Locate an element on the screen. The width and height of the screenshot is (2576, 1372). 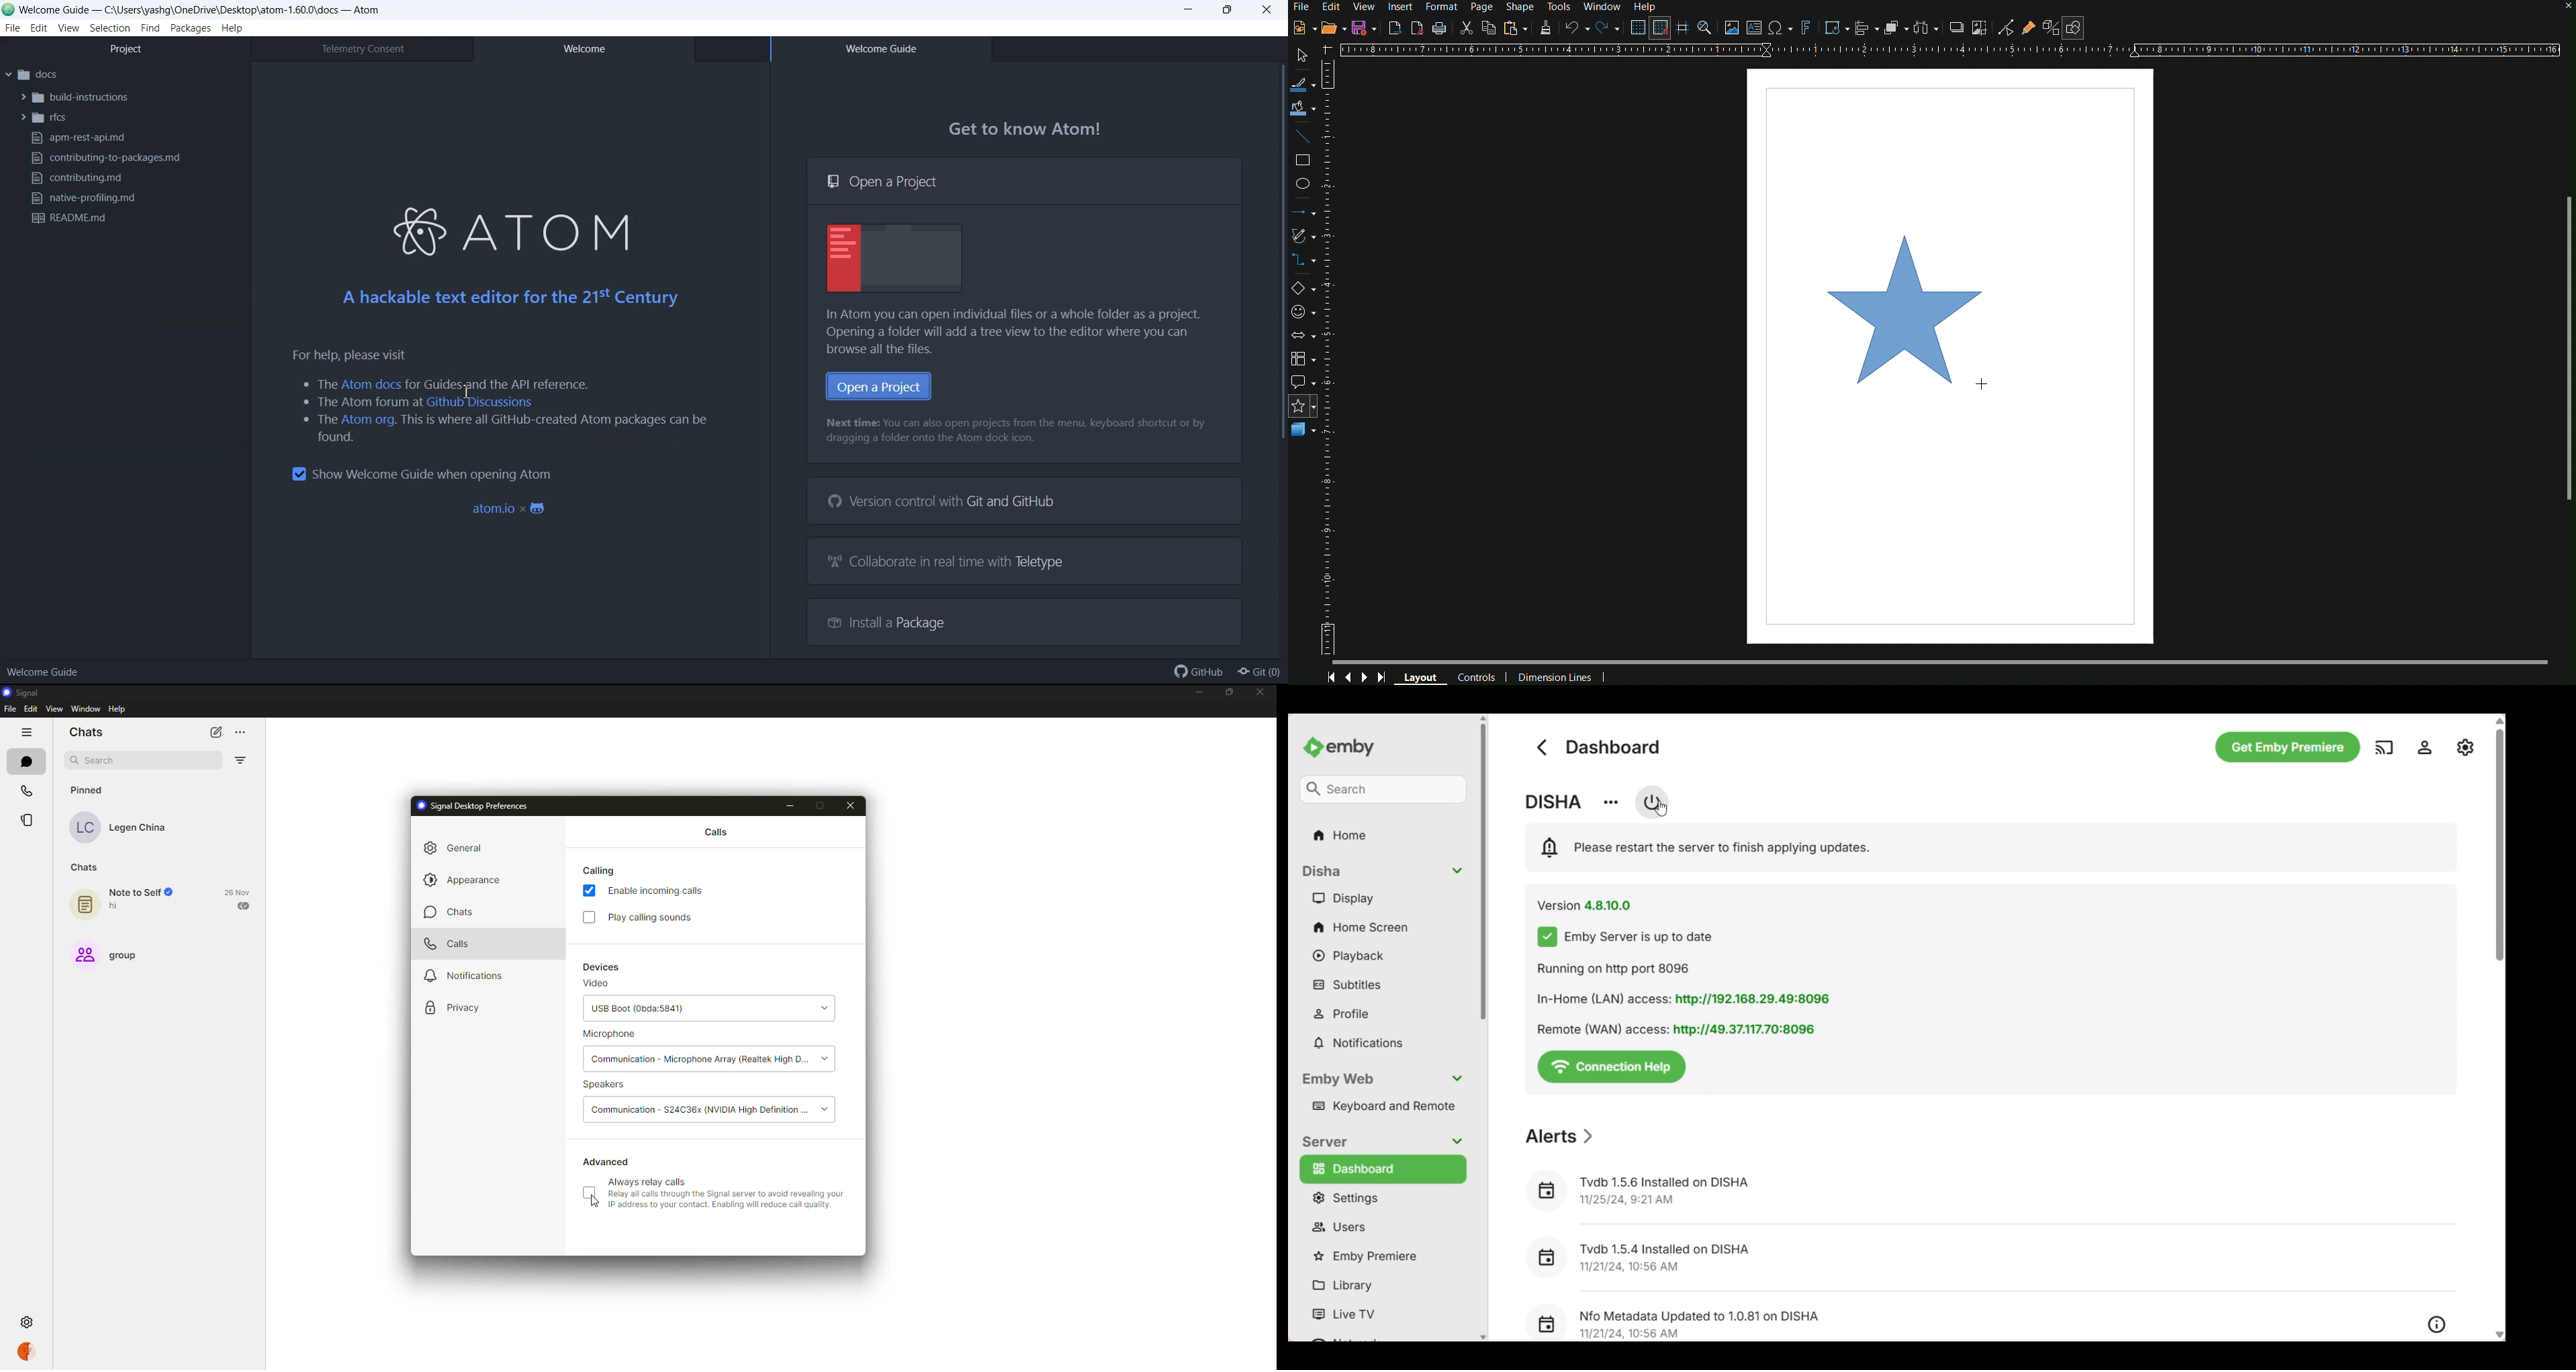
group is located at coordinates (124, 956).